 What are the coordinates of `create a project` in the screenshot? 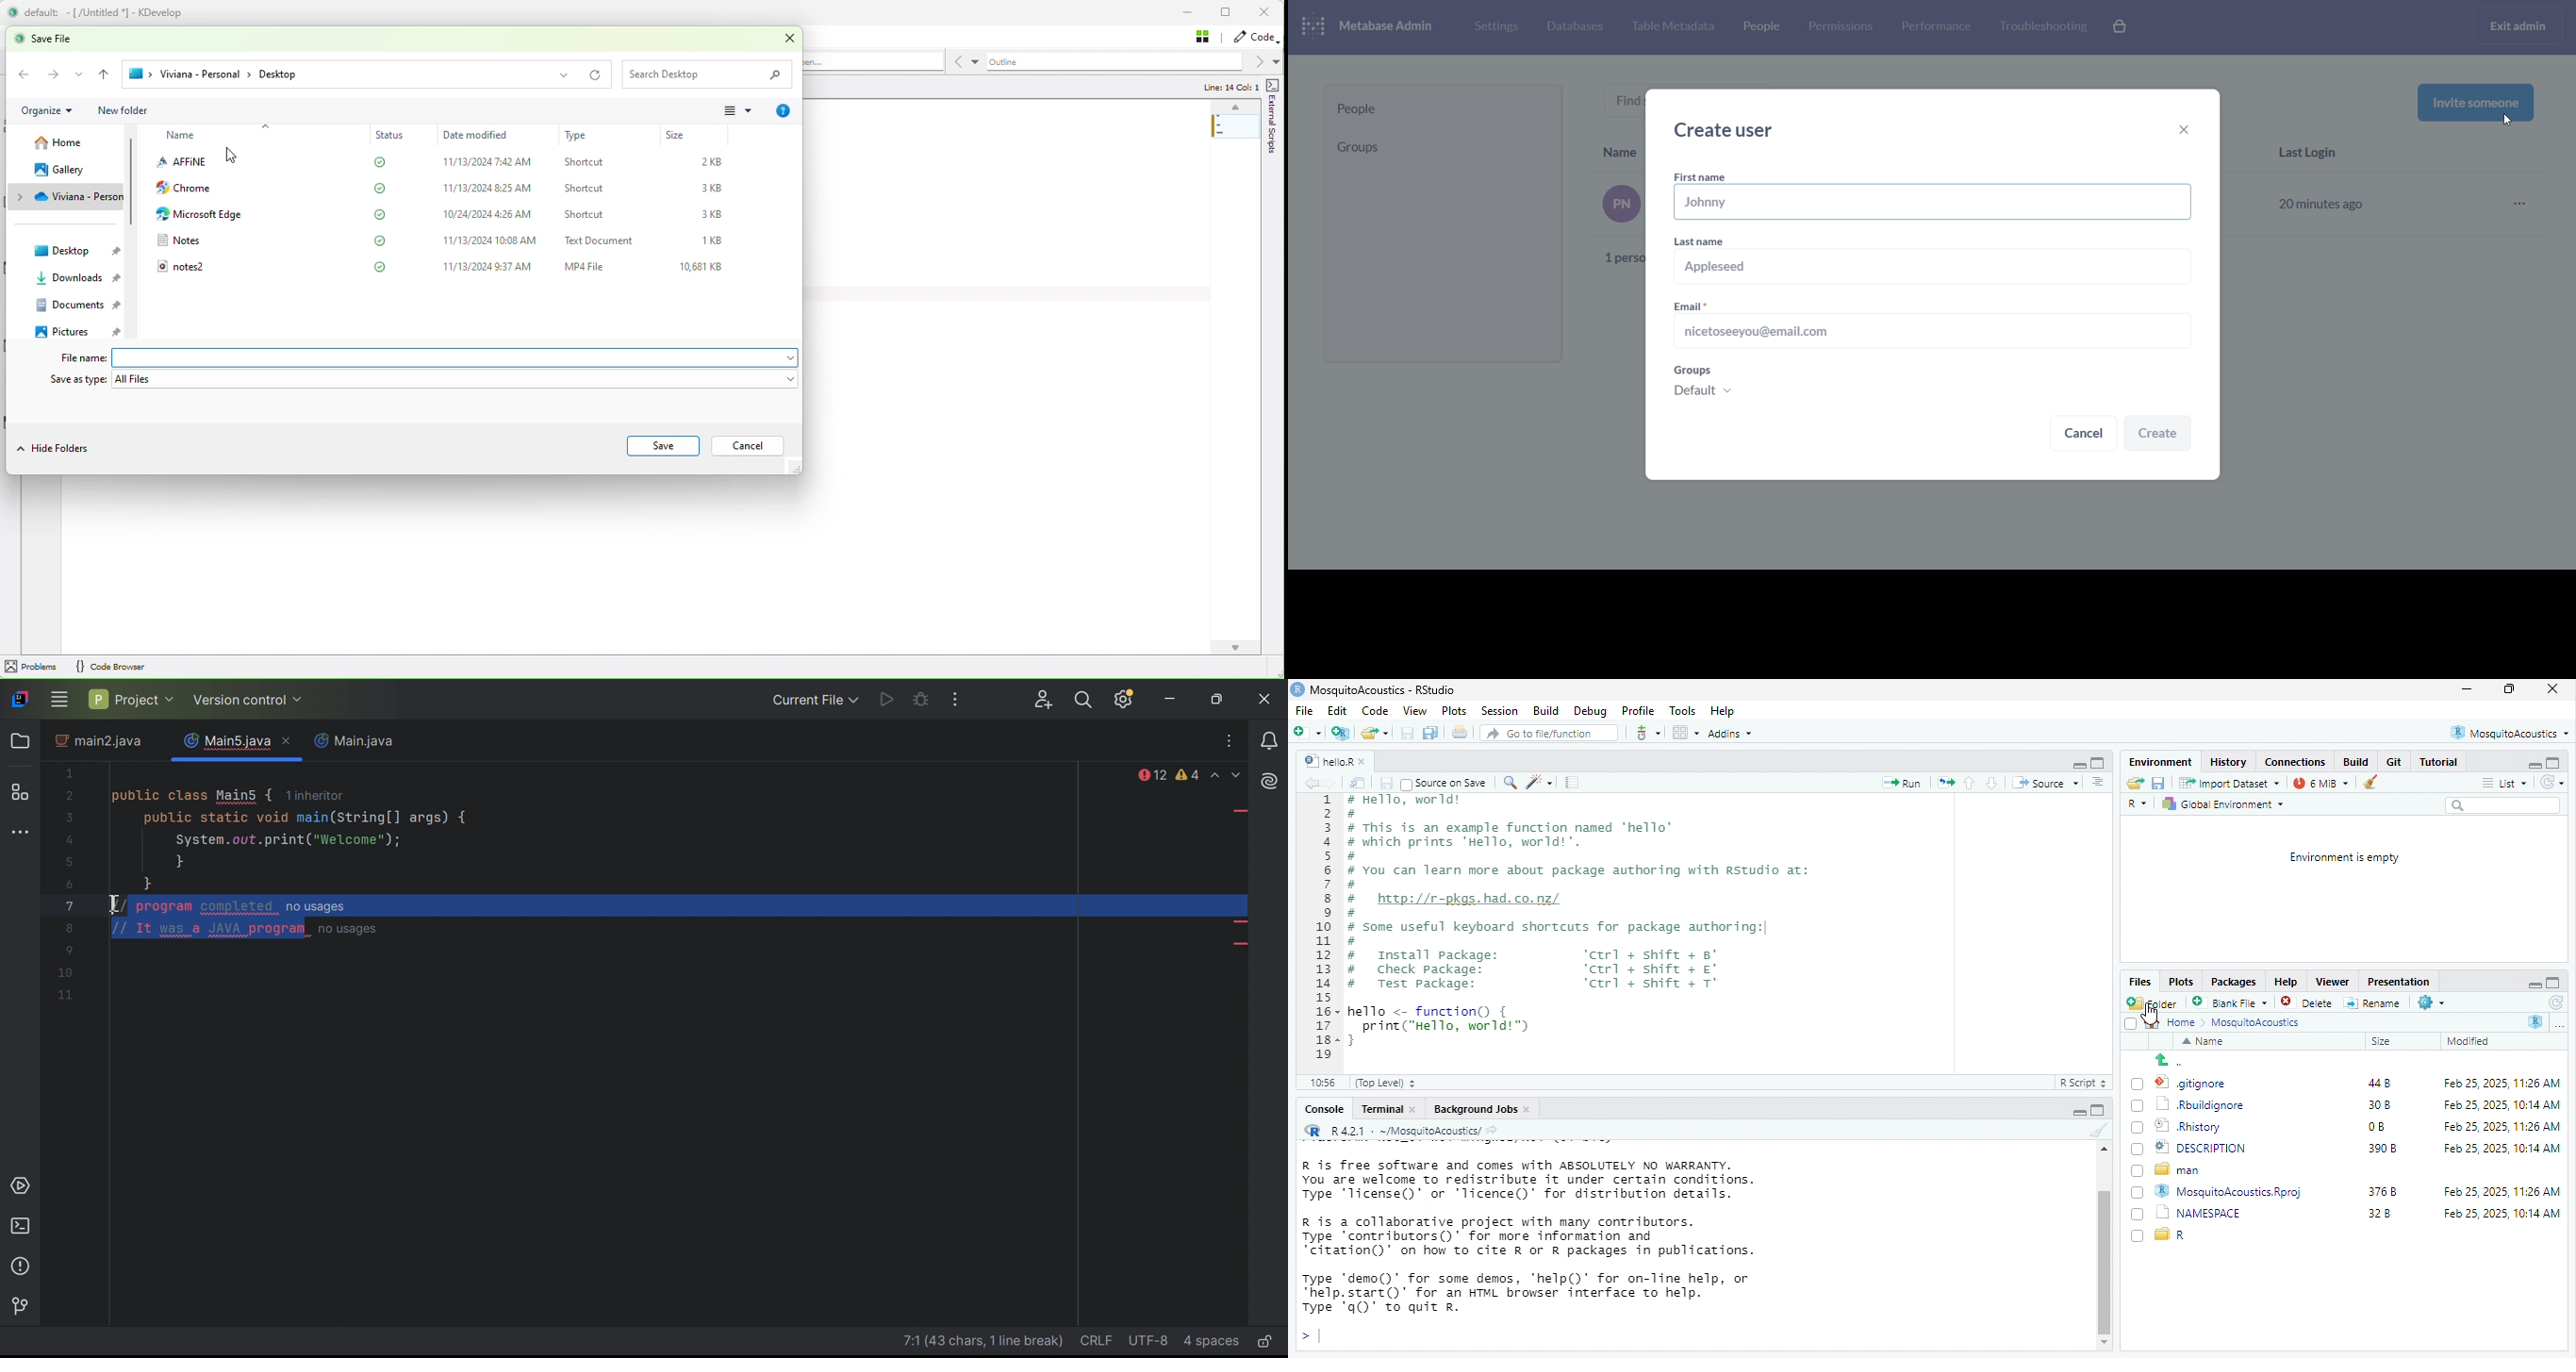 It's located at (1342, 733).